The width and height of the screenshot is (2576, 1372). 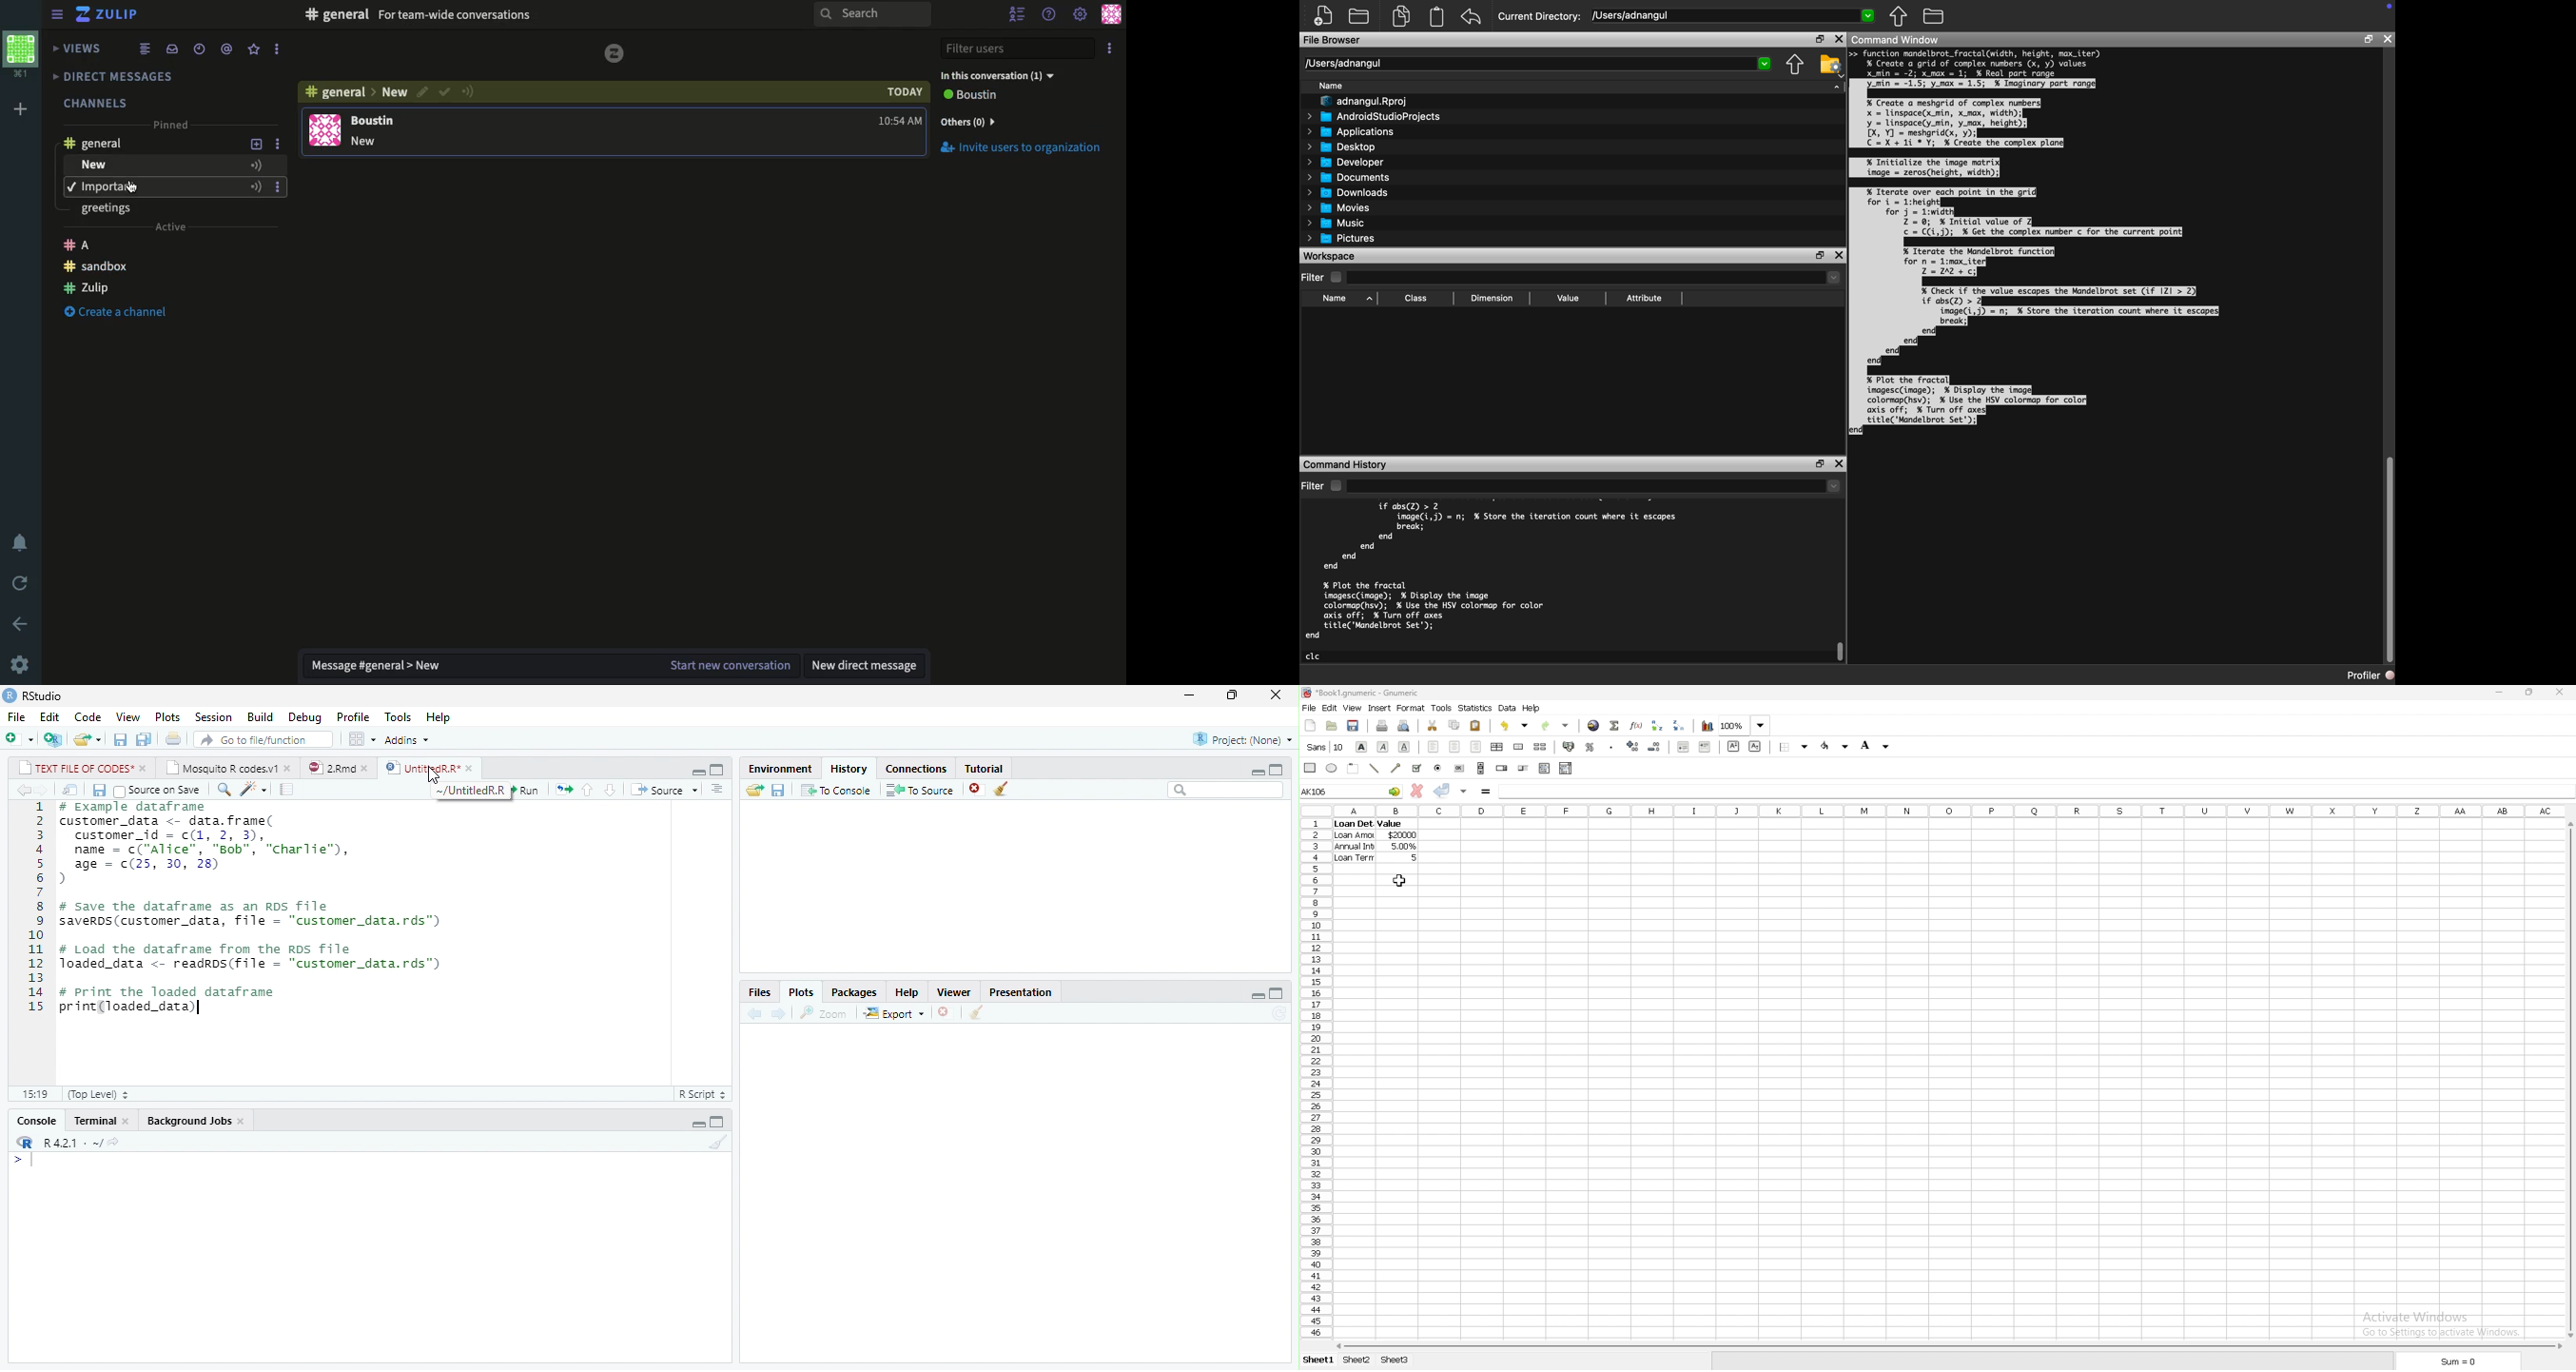 What do you see at coordinates (896, 121) in the screenshot?
I see `time` at bounding box center [896, 121].